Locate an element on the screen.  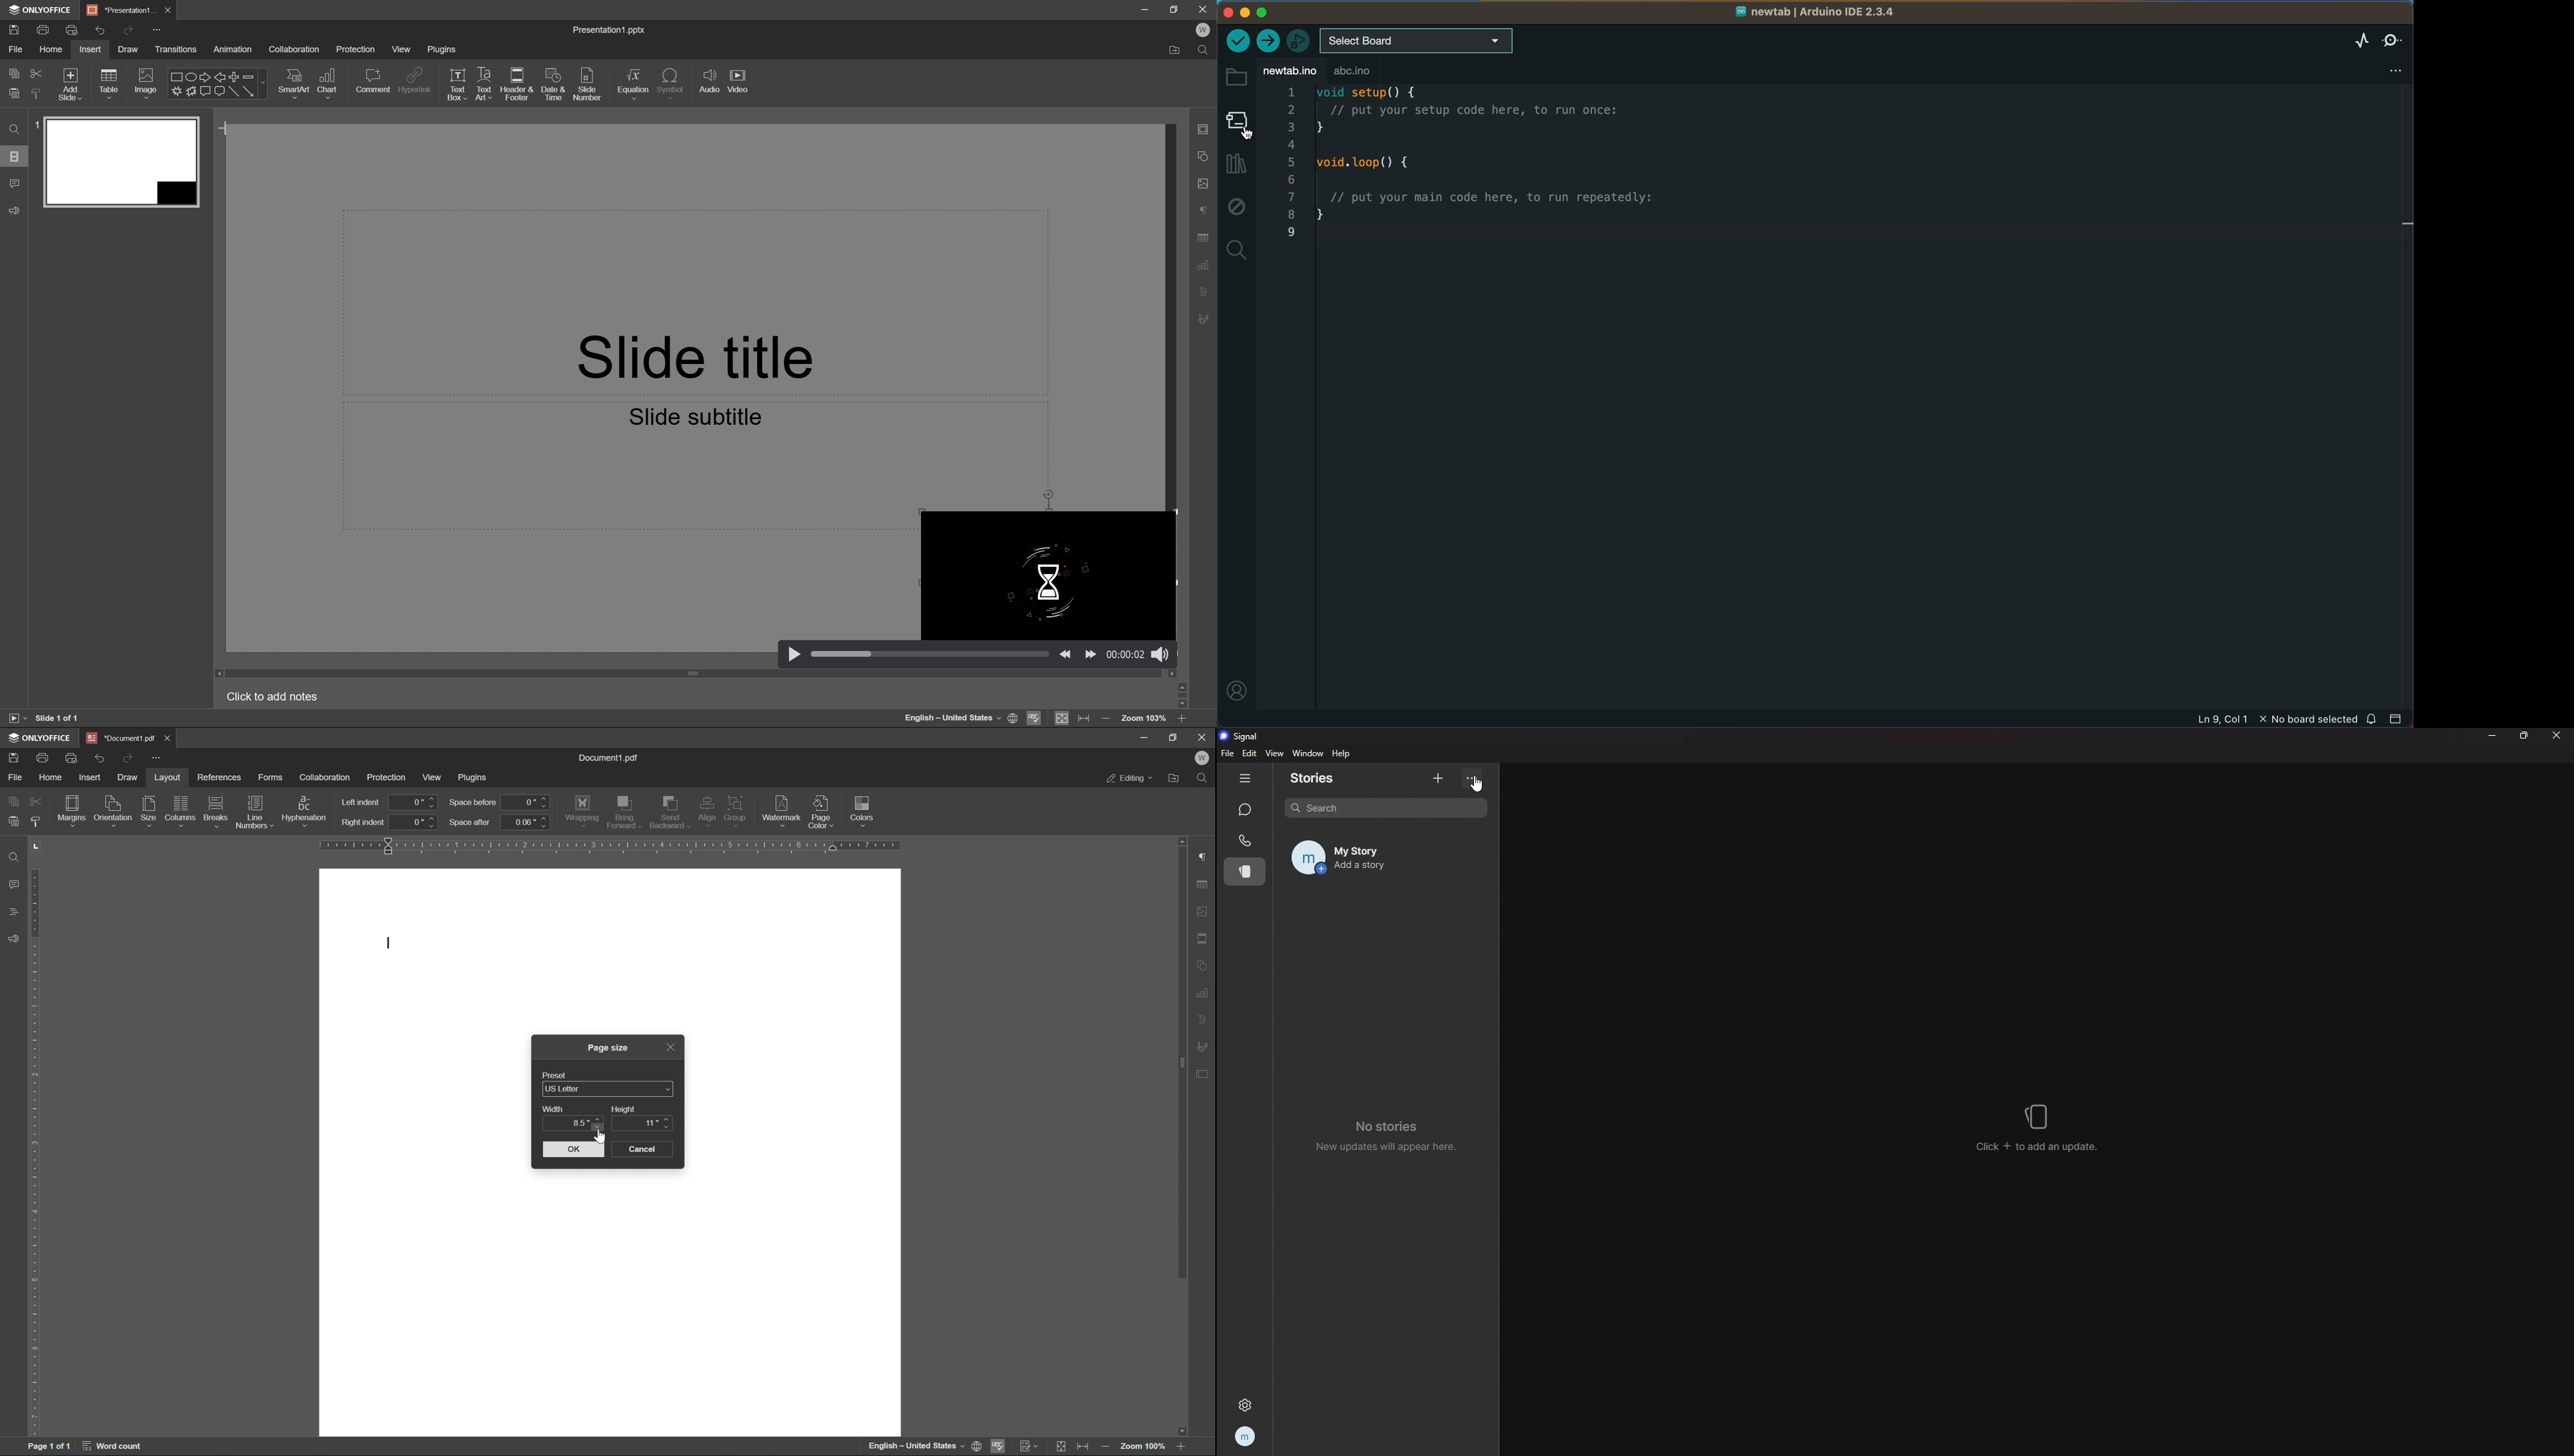
search is located at coordinates (1385, 807).